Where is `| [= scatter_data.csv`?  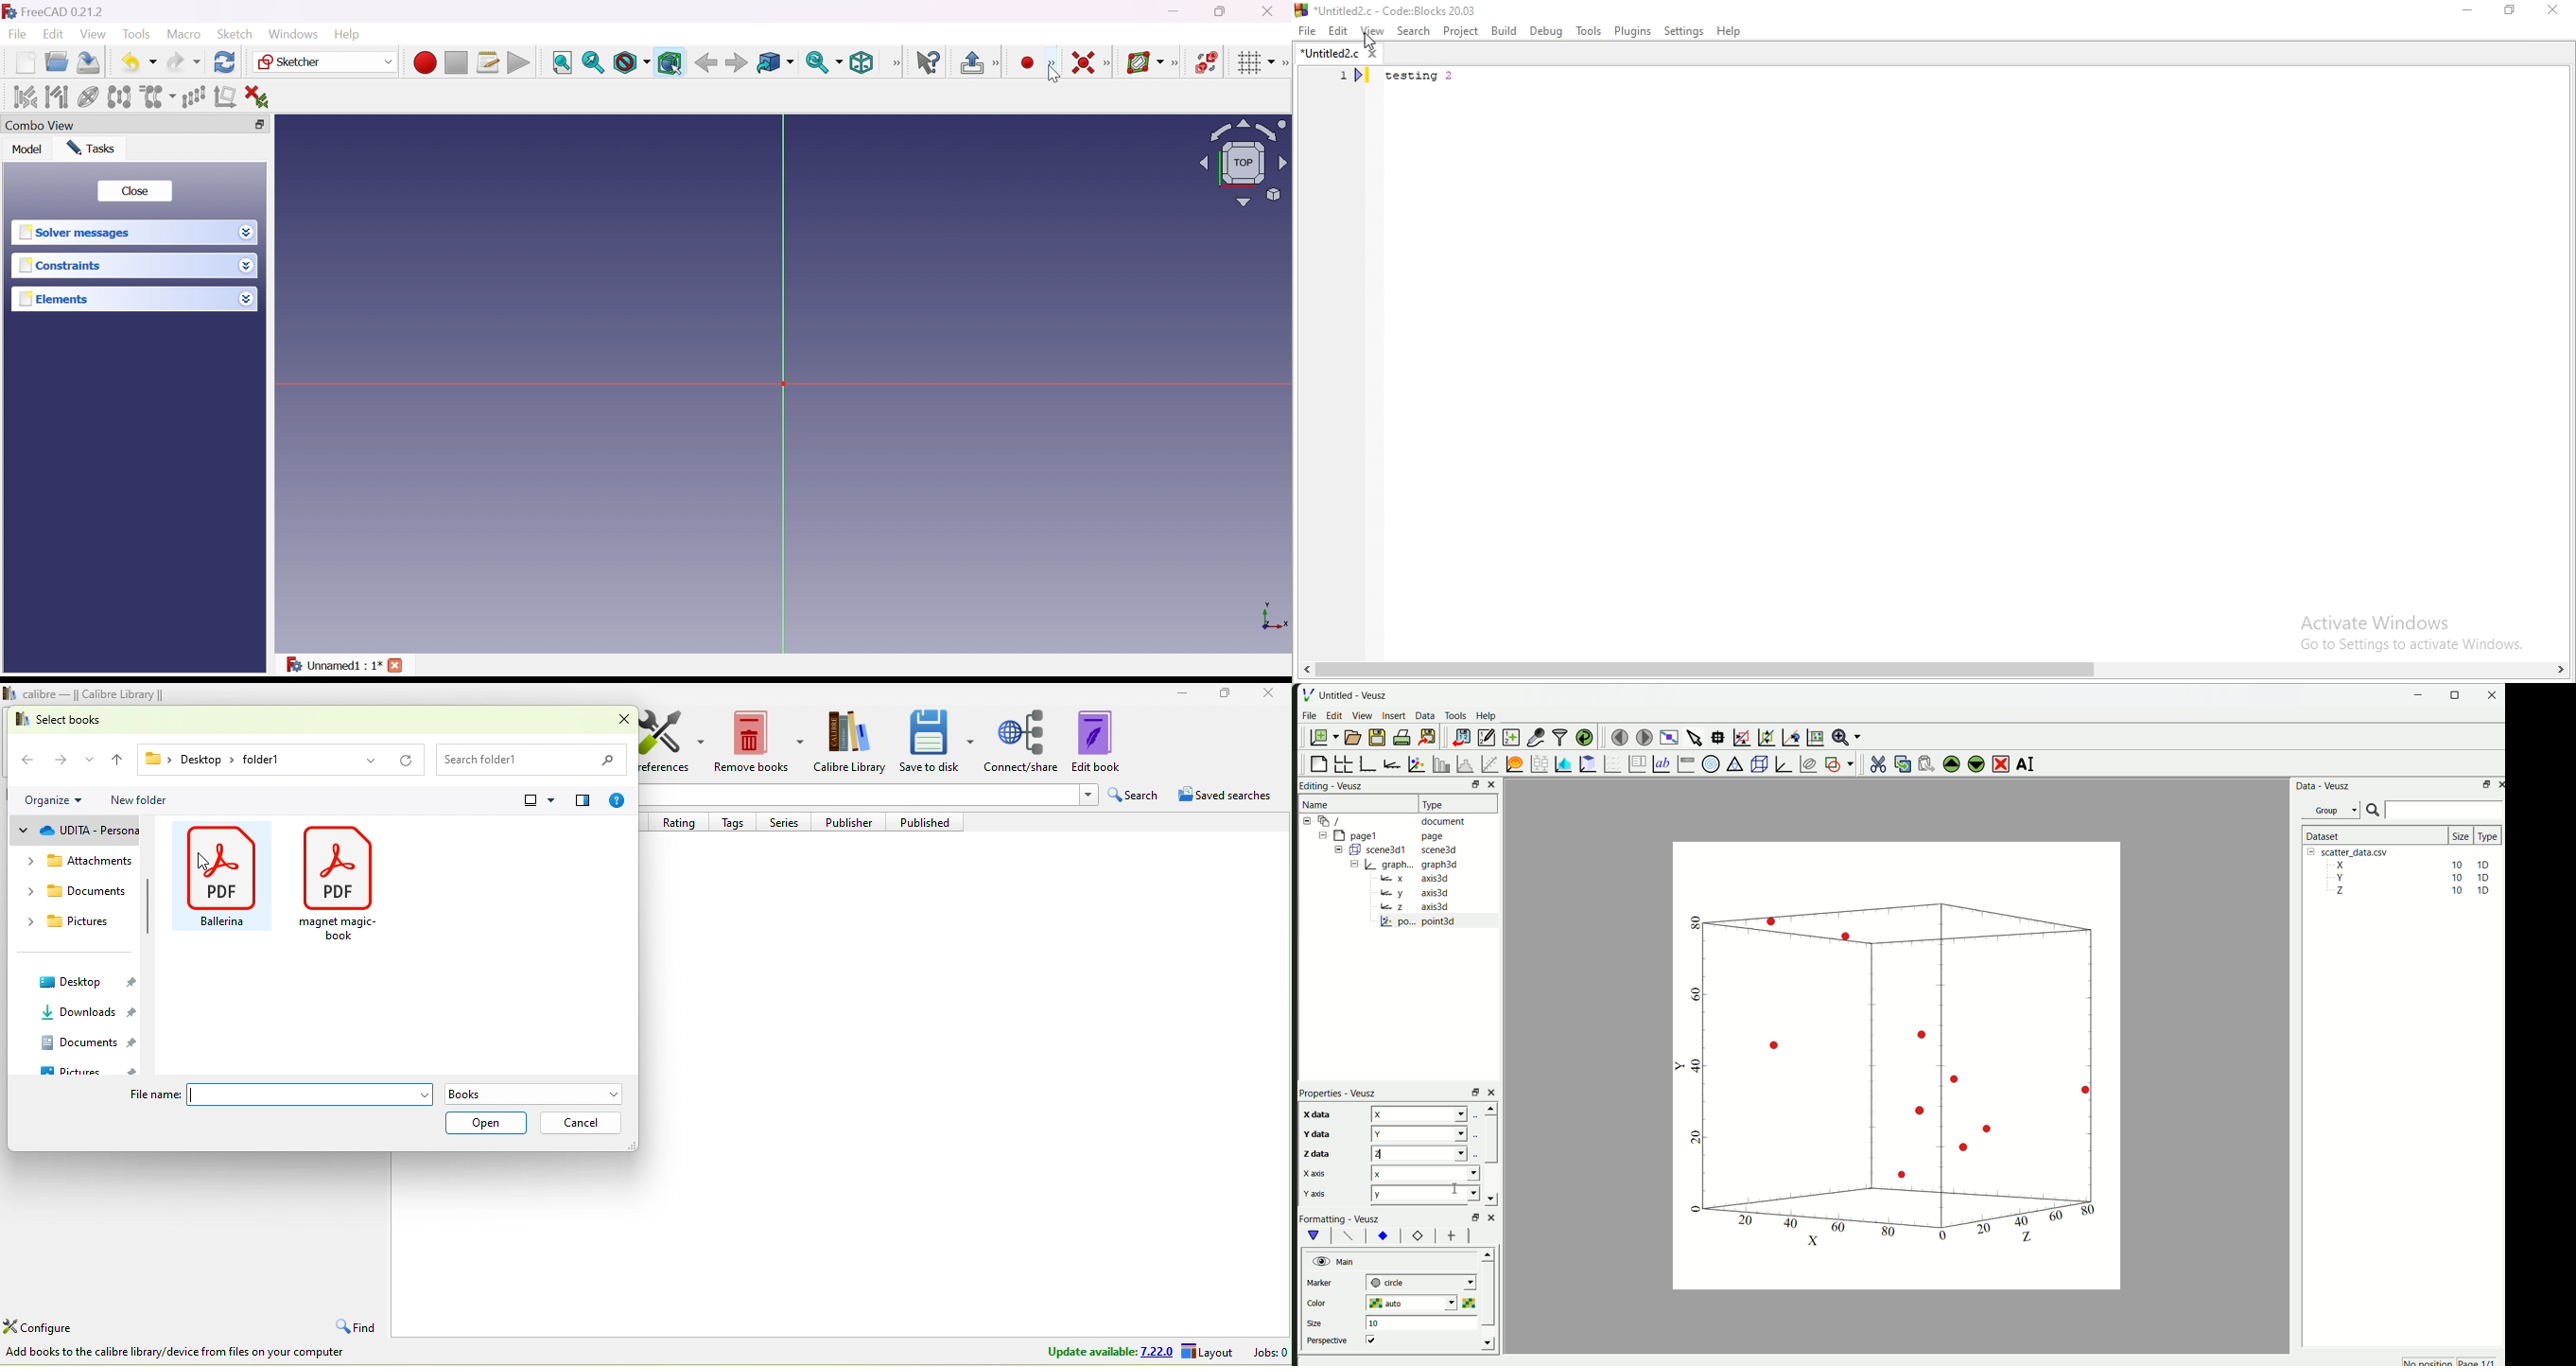
| [= scatter_data.csv is located at coordinates (2353, 852).